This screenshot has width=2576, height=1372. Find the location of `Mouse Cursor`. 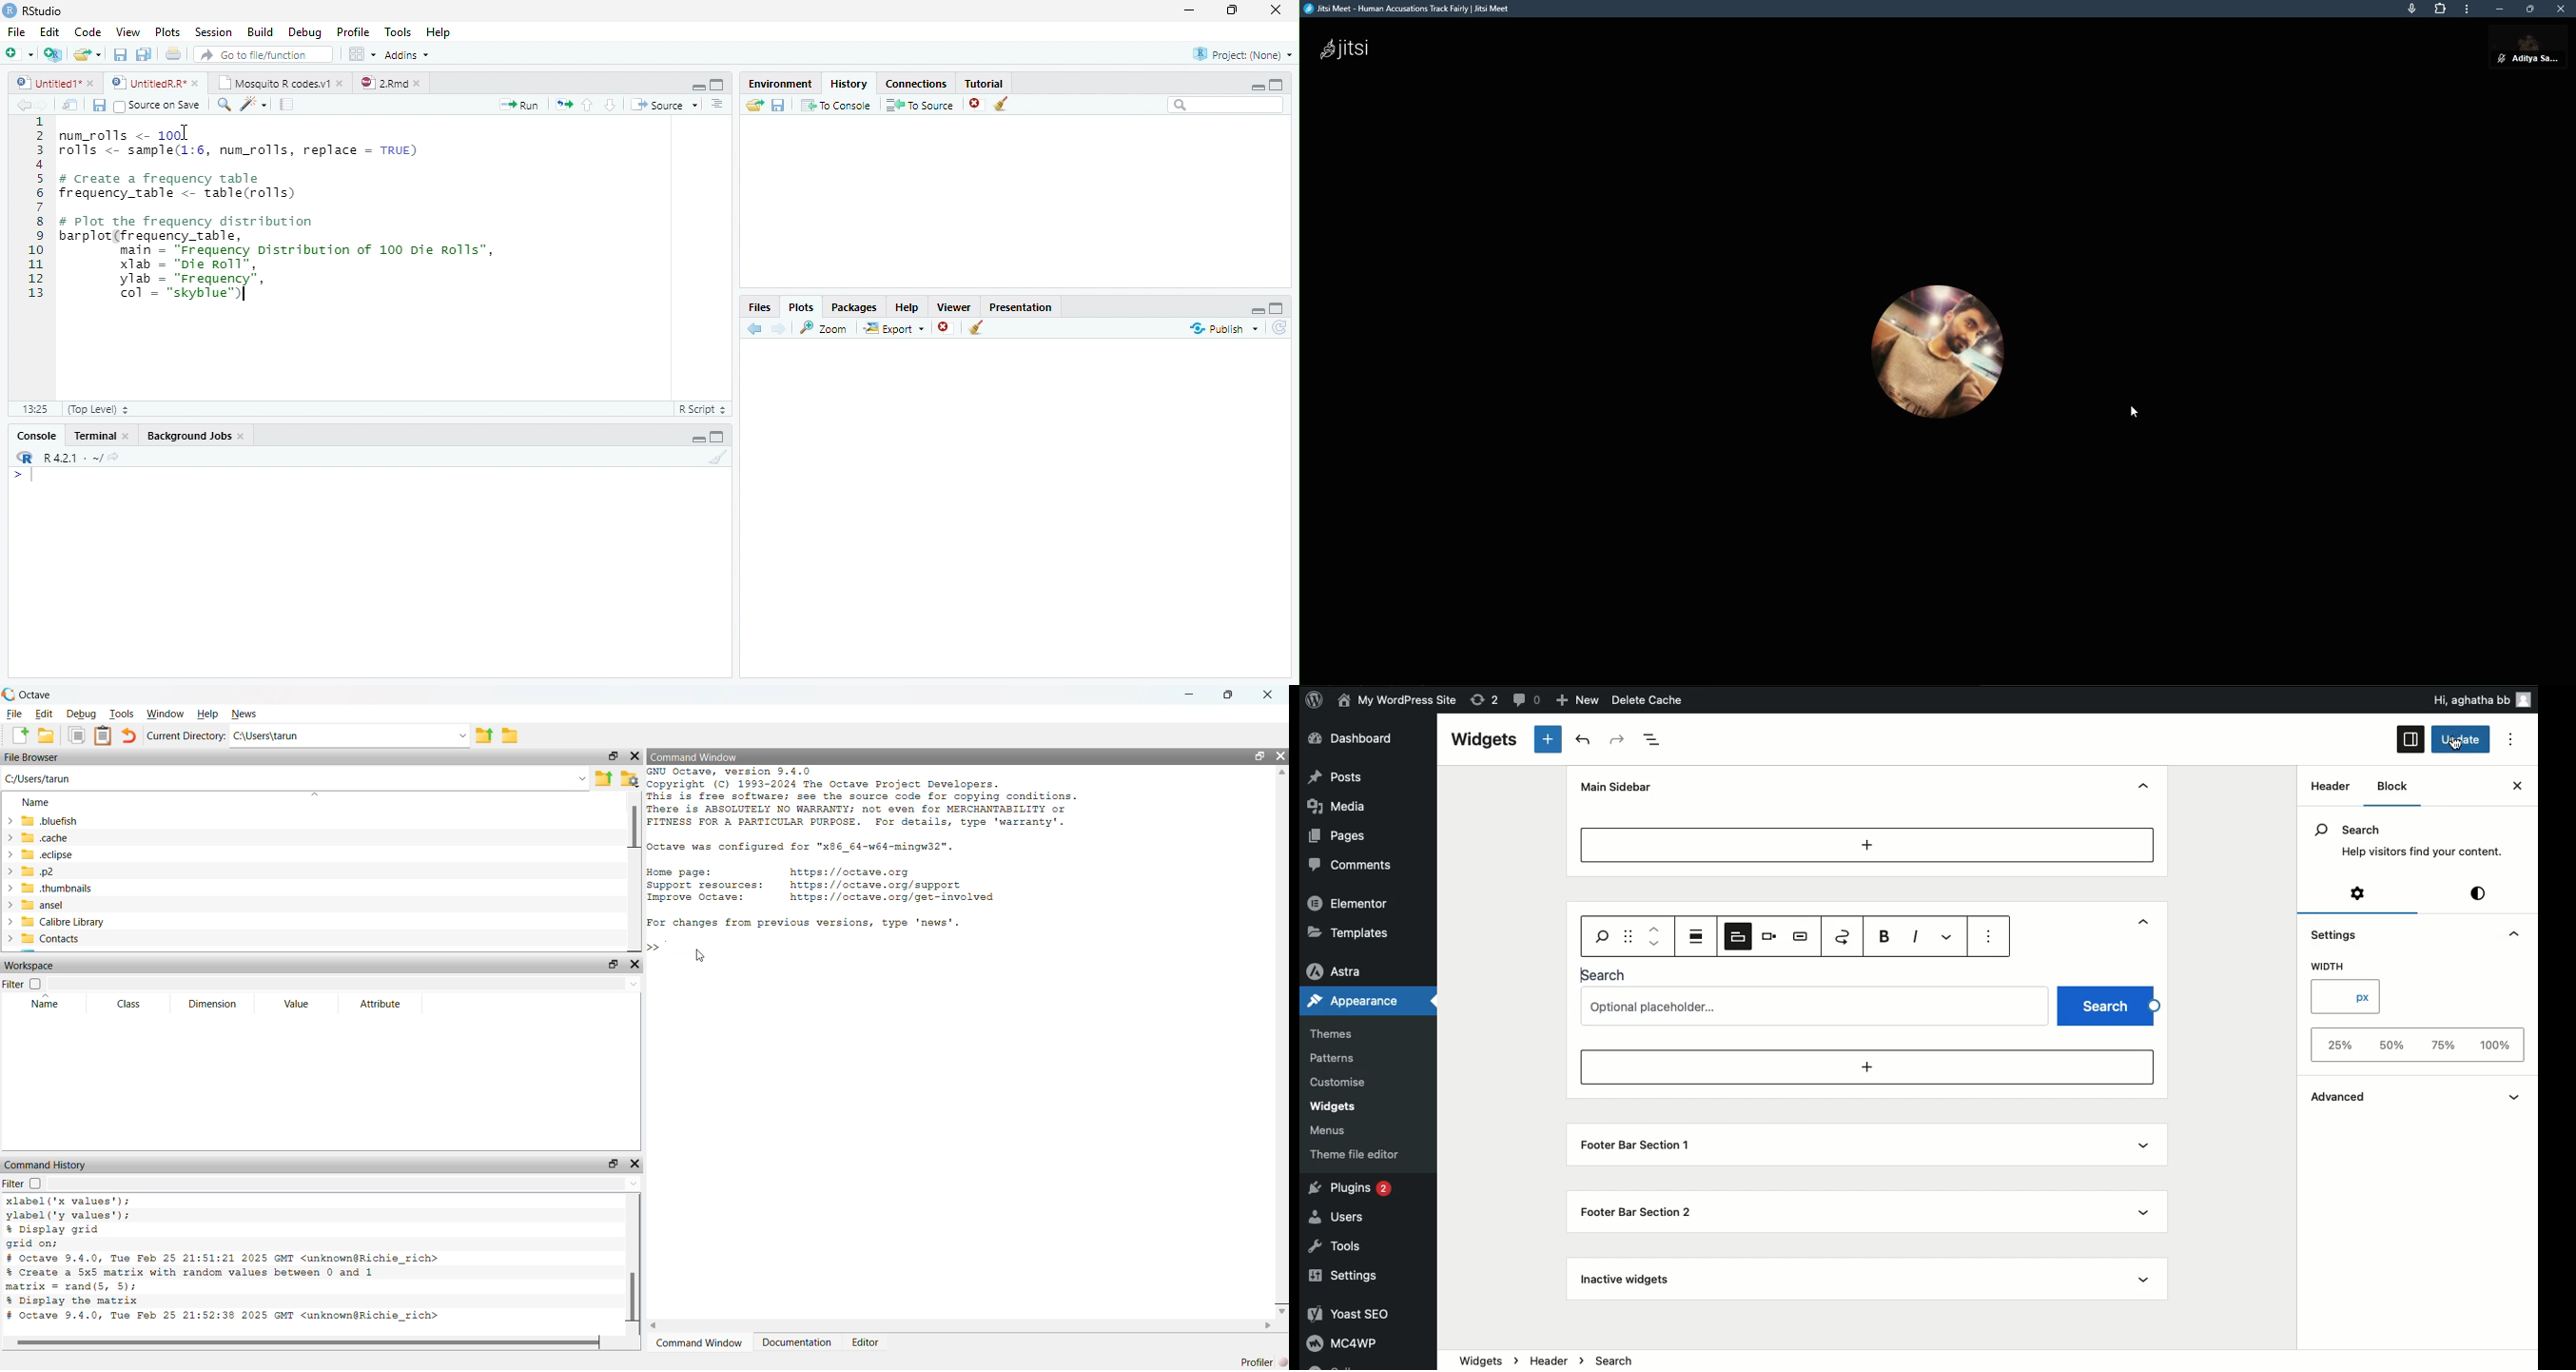

Mouse Cursor is located at coordinates (183, 134).